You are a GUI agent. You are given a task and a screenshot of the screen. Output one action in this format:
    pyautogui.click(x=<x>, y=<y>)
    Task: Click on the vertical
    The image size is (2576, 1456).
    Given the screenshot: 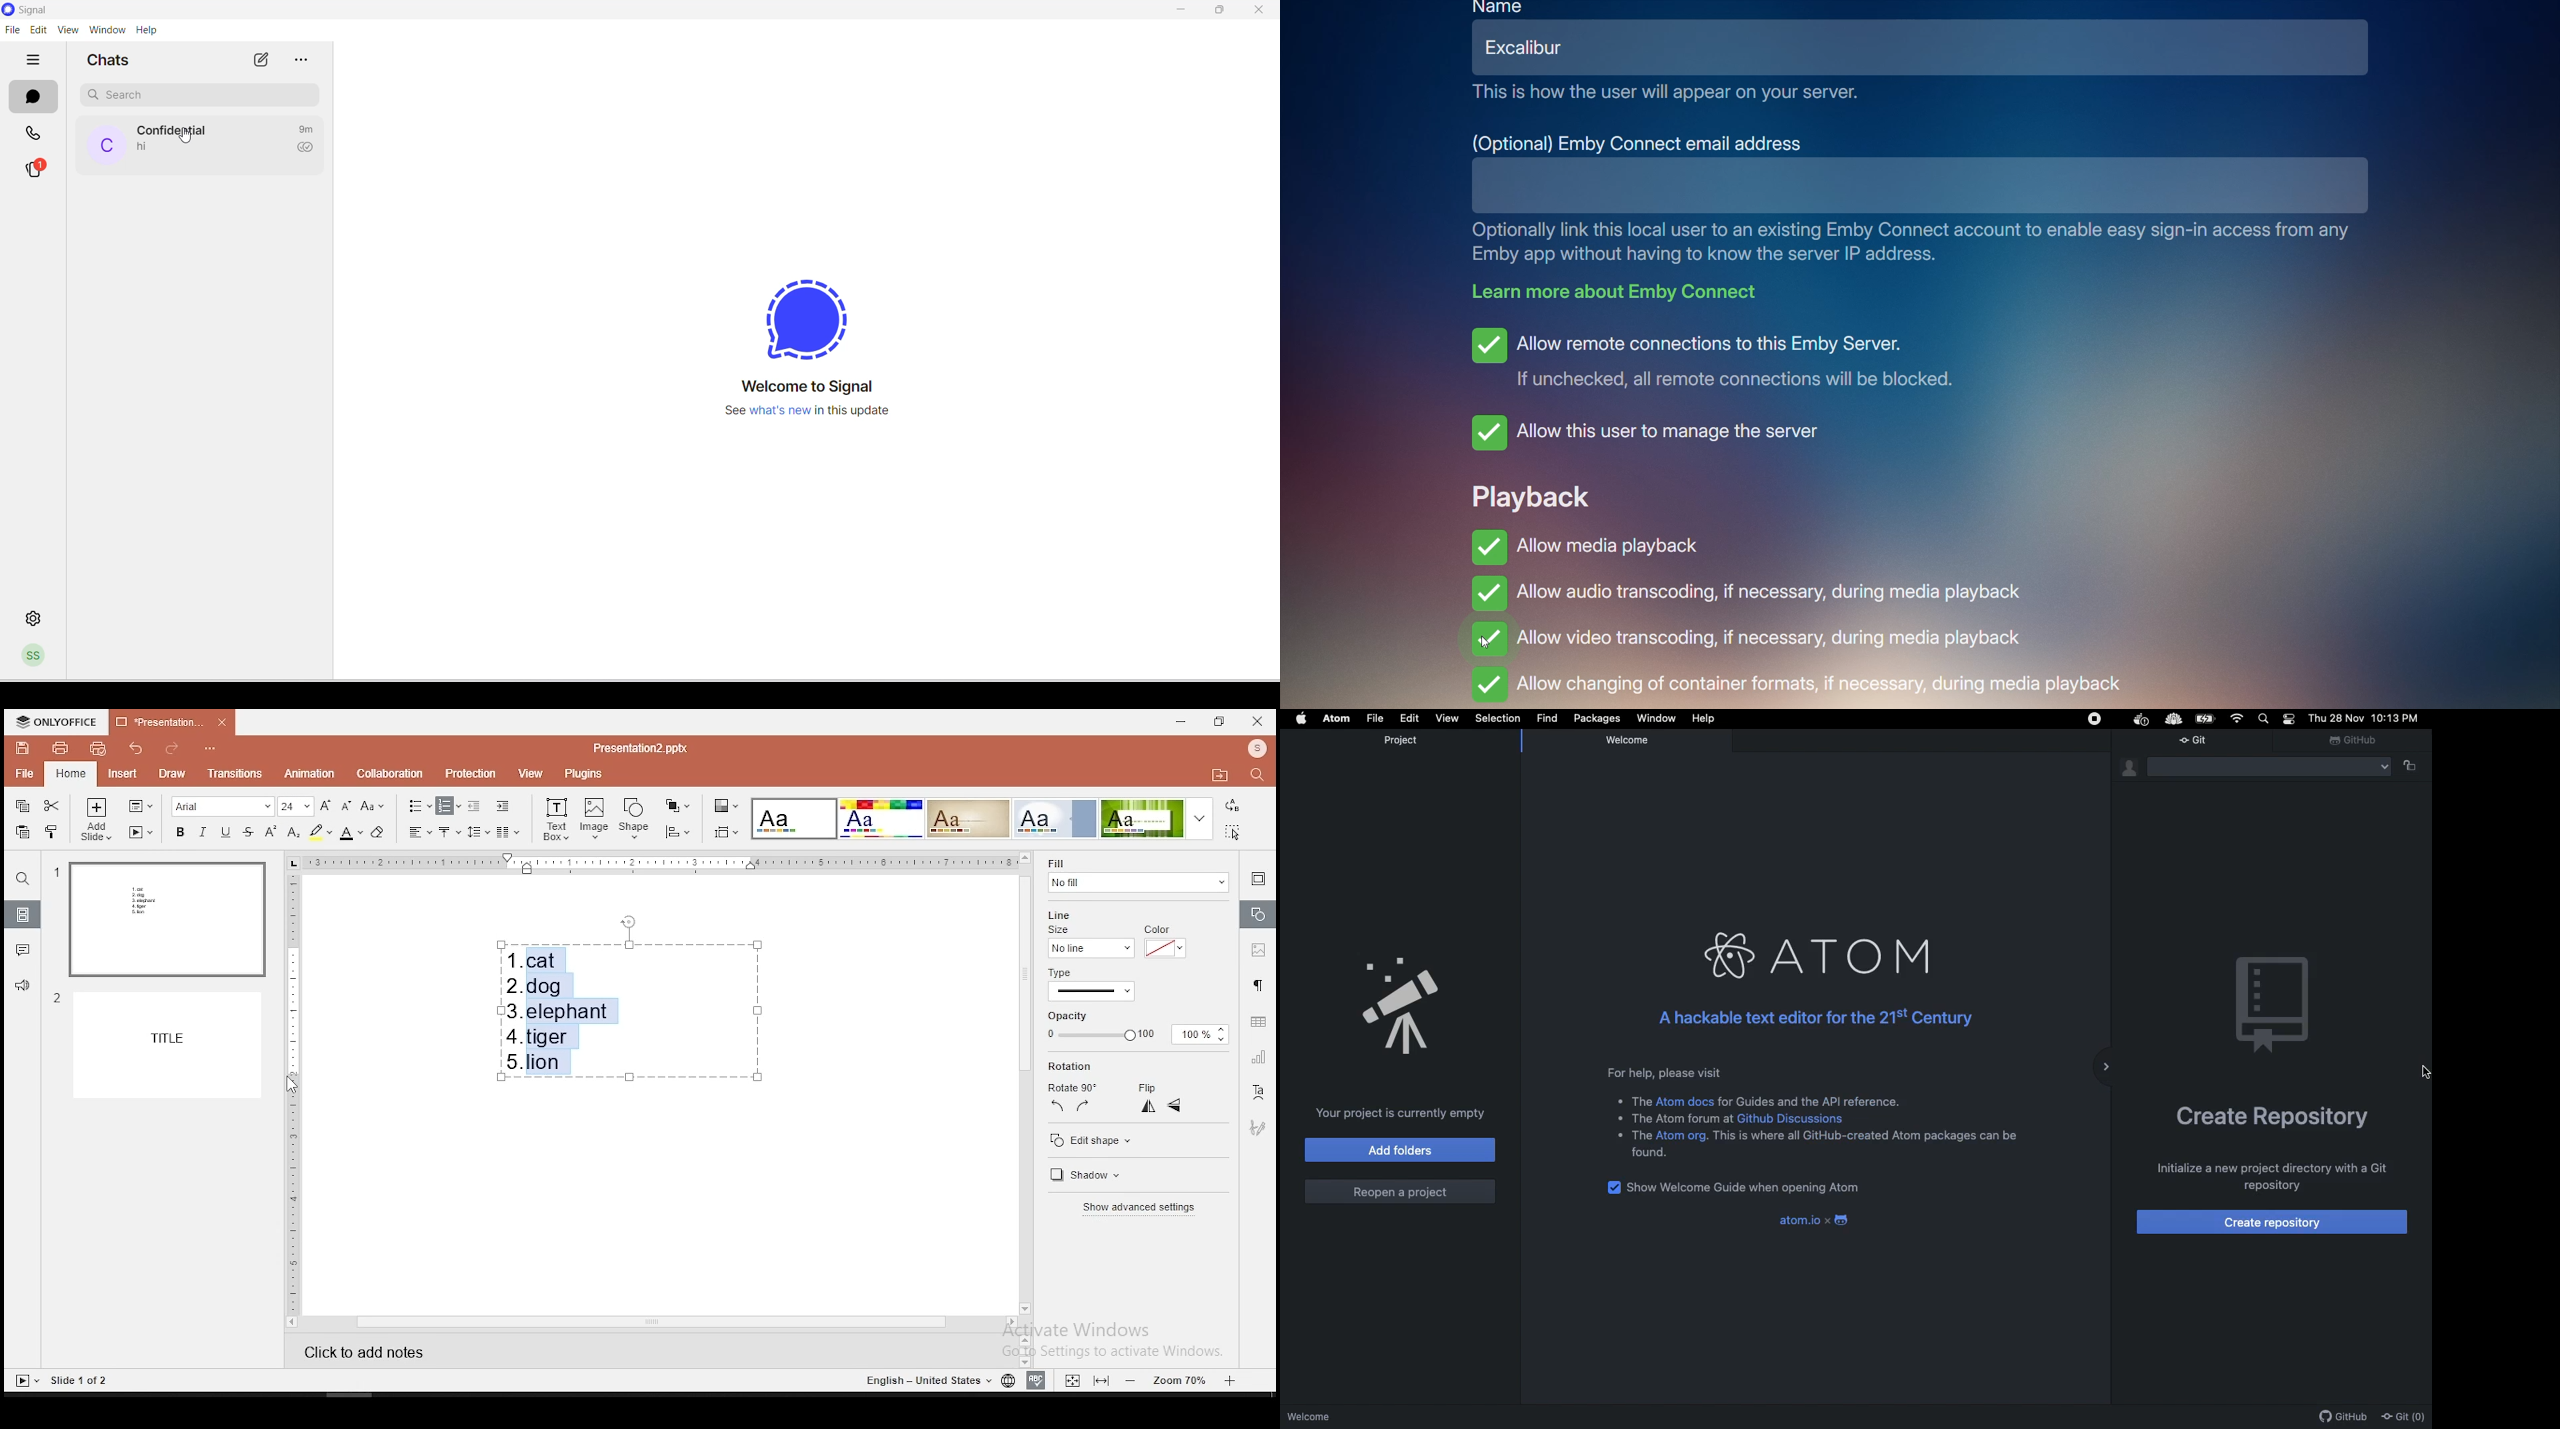 What is the action you would take?
    pyautogui.click(x=1149, y=1108)
    